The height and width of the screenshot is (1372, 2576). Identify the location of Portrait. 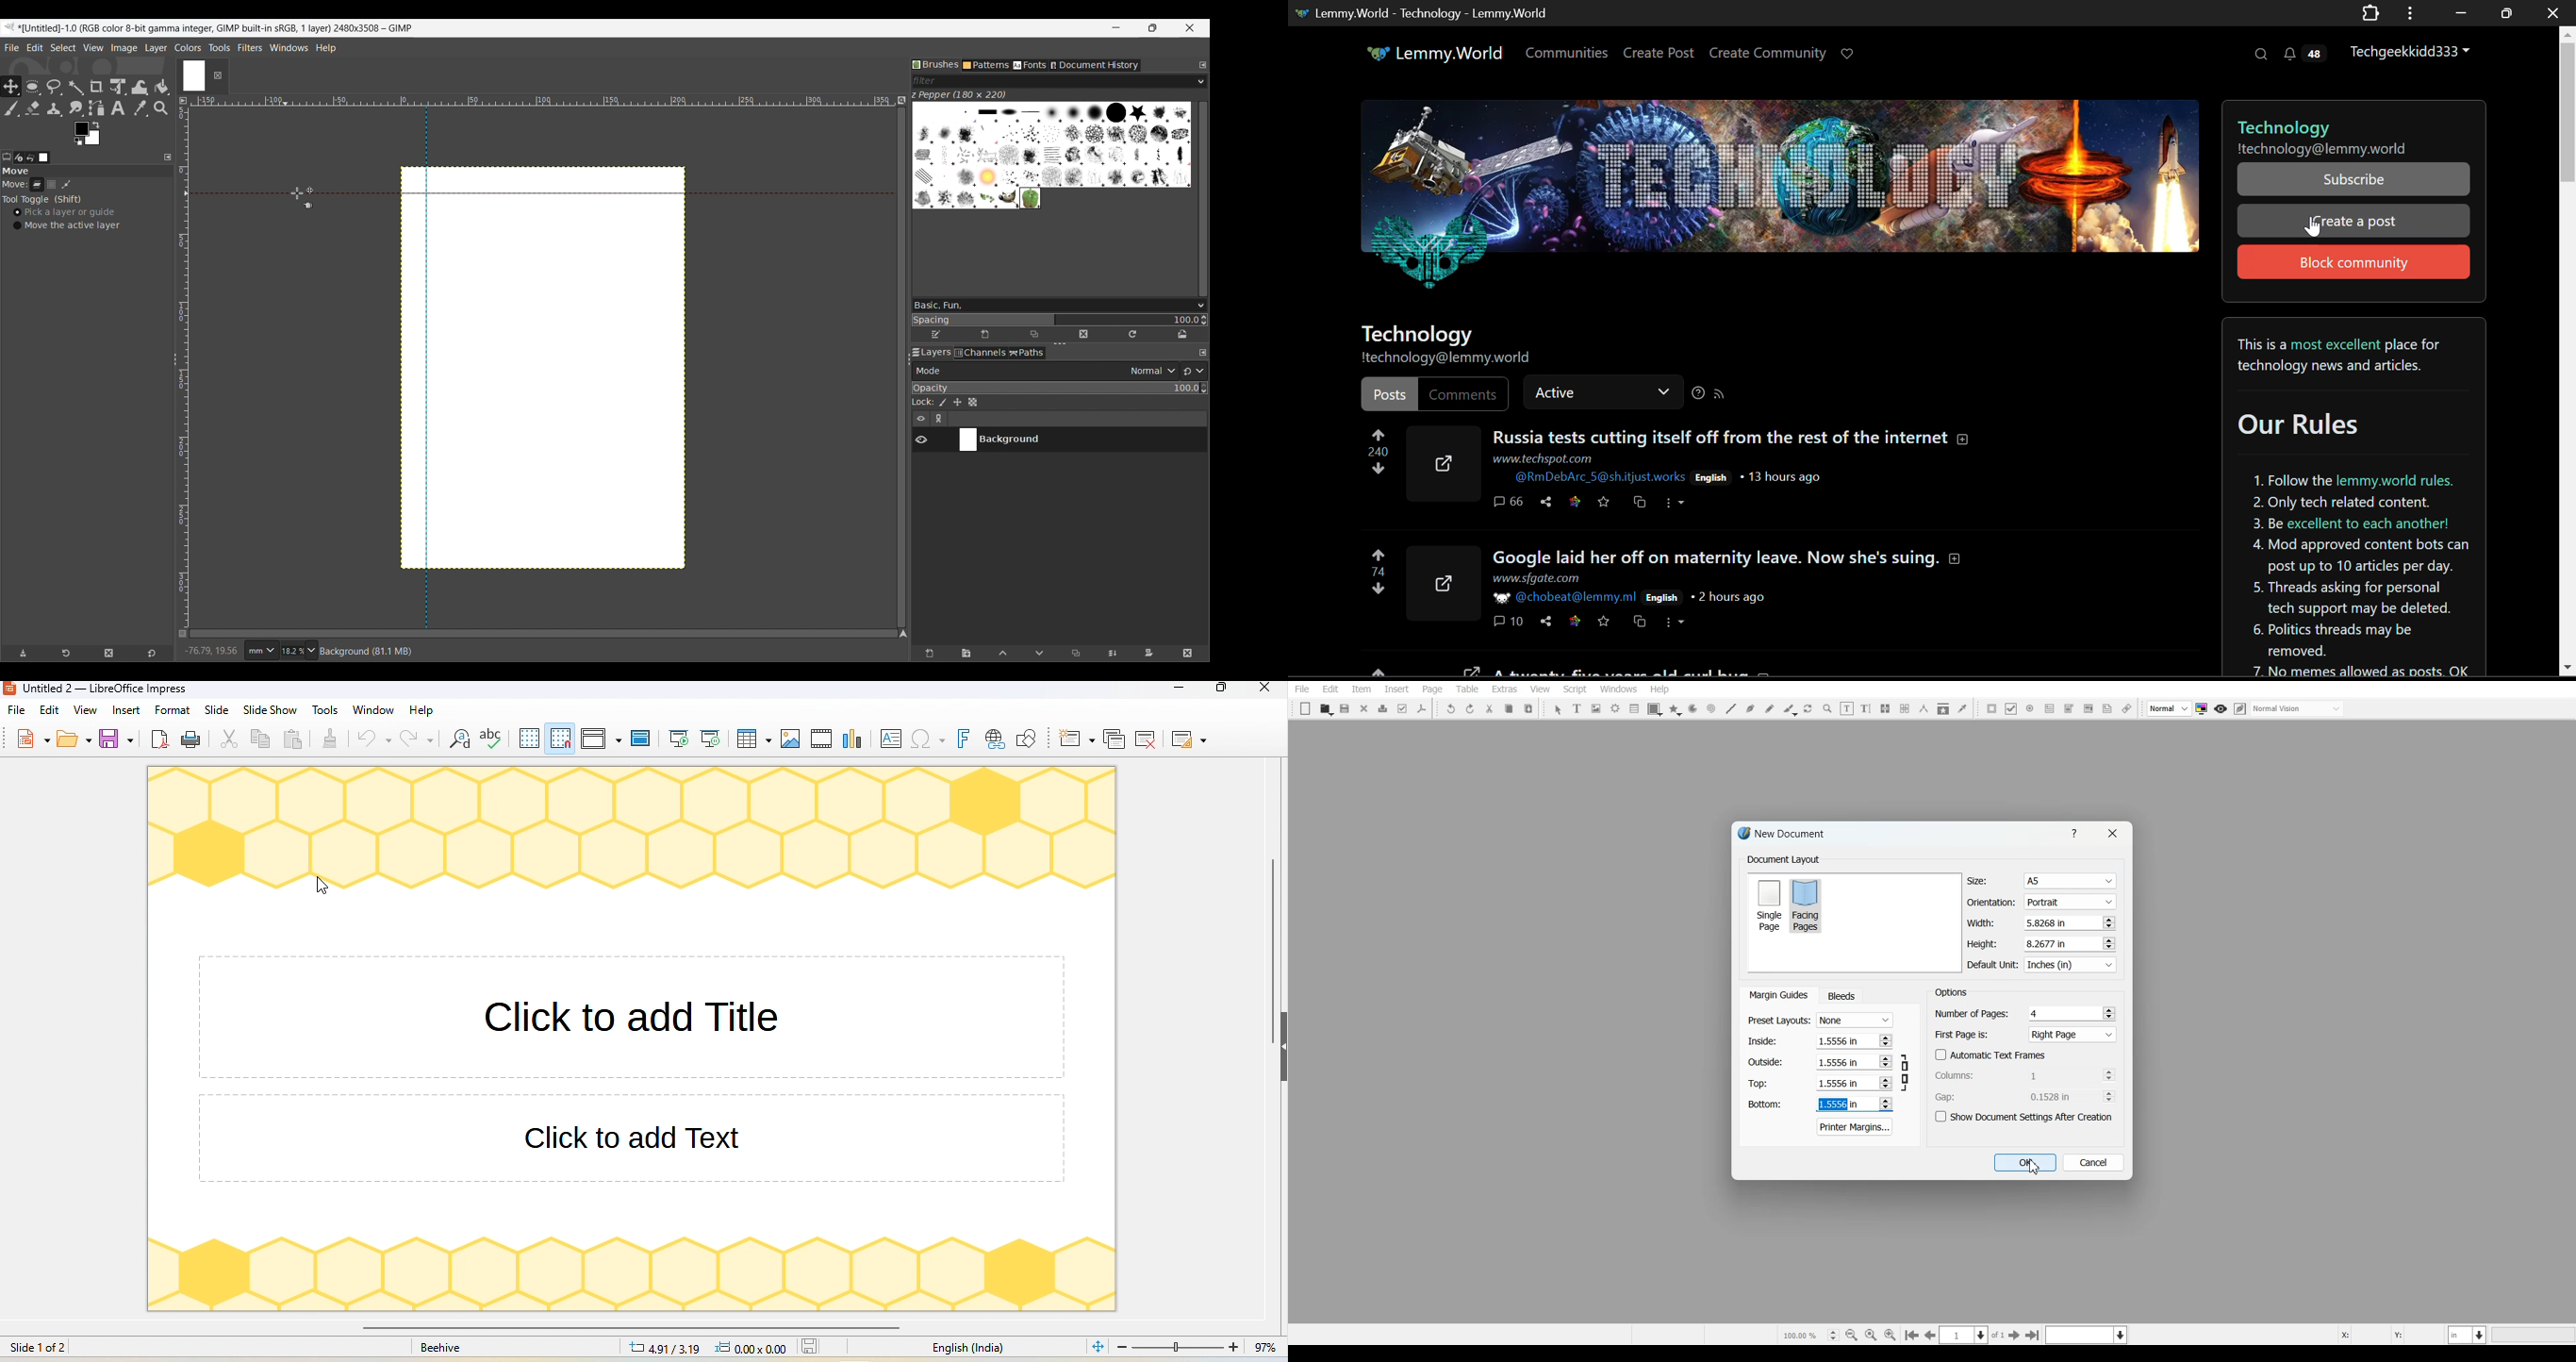
(2069, 901).